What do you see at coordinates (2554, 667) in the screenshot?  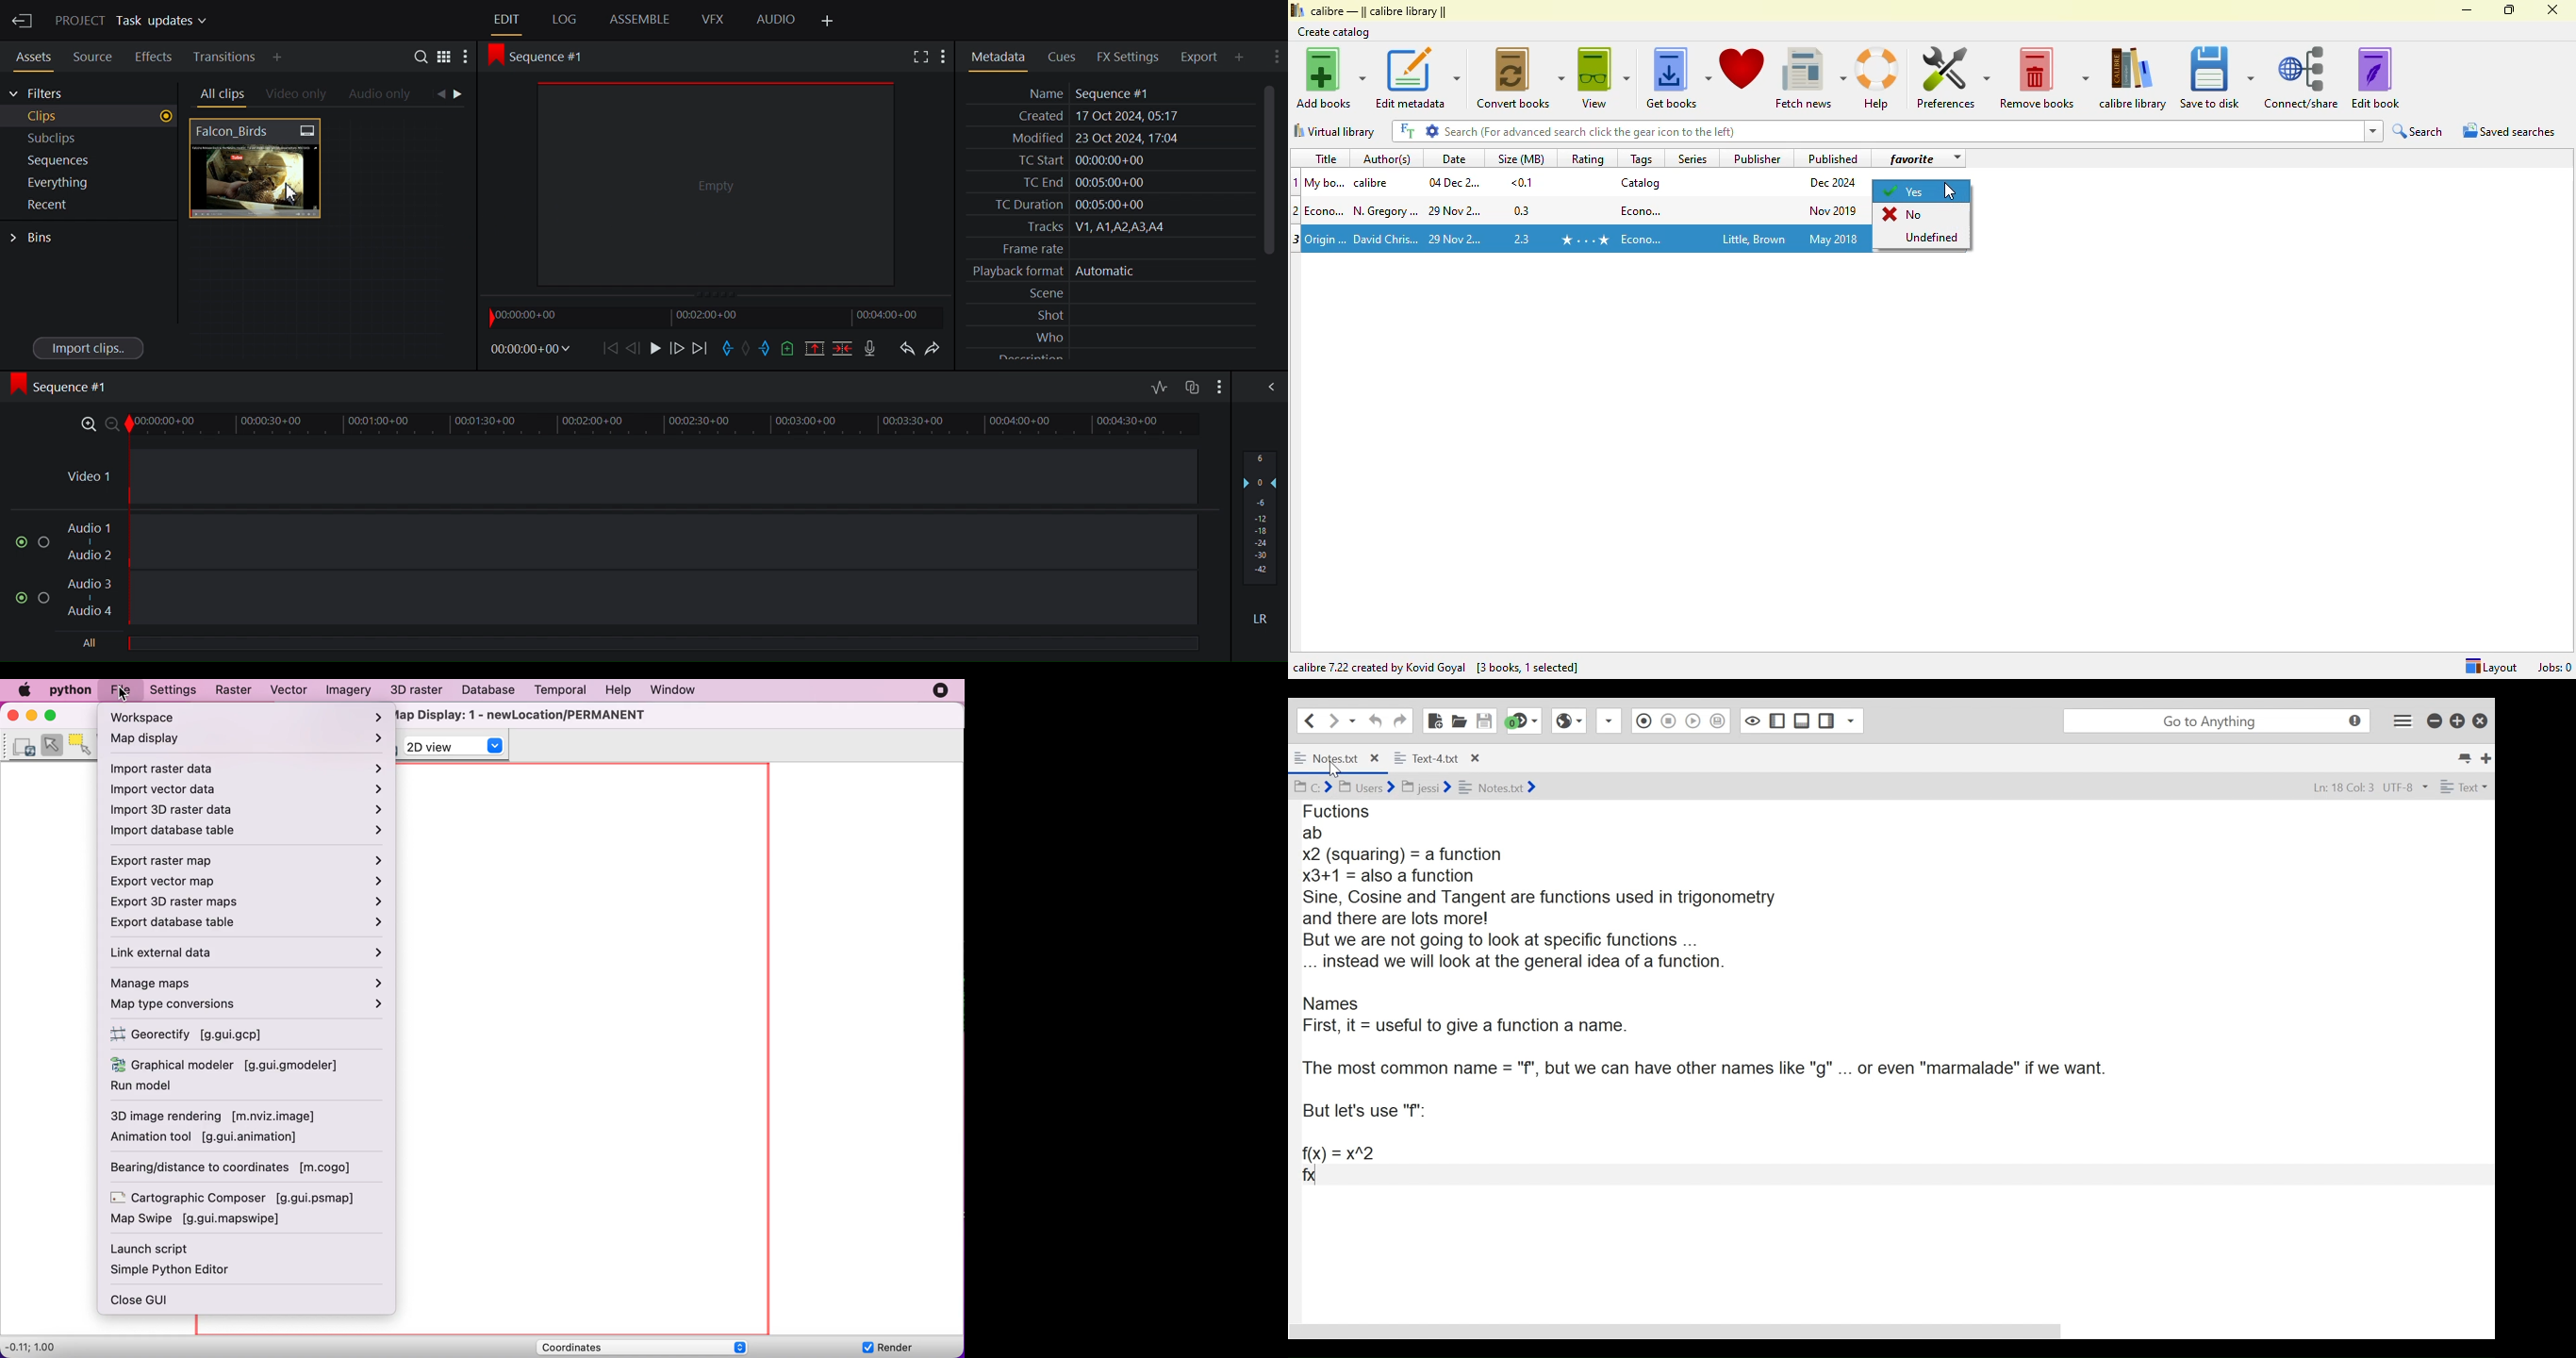 I see `jobs: 0` at bounding box center [2554, 667].